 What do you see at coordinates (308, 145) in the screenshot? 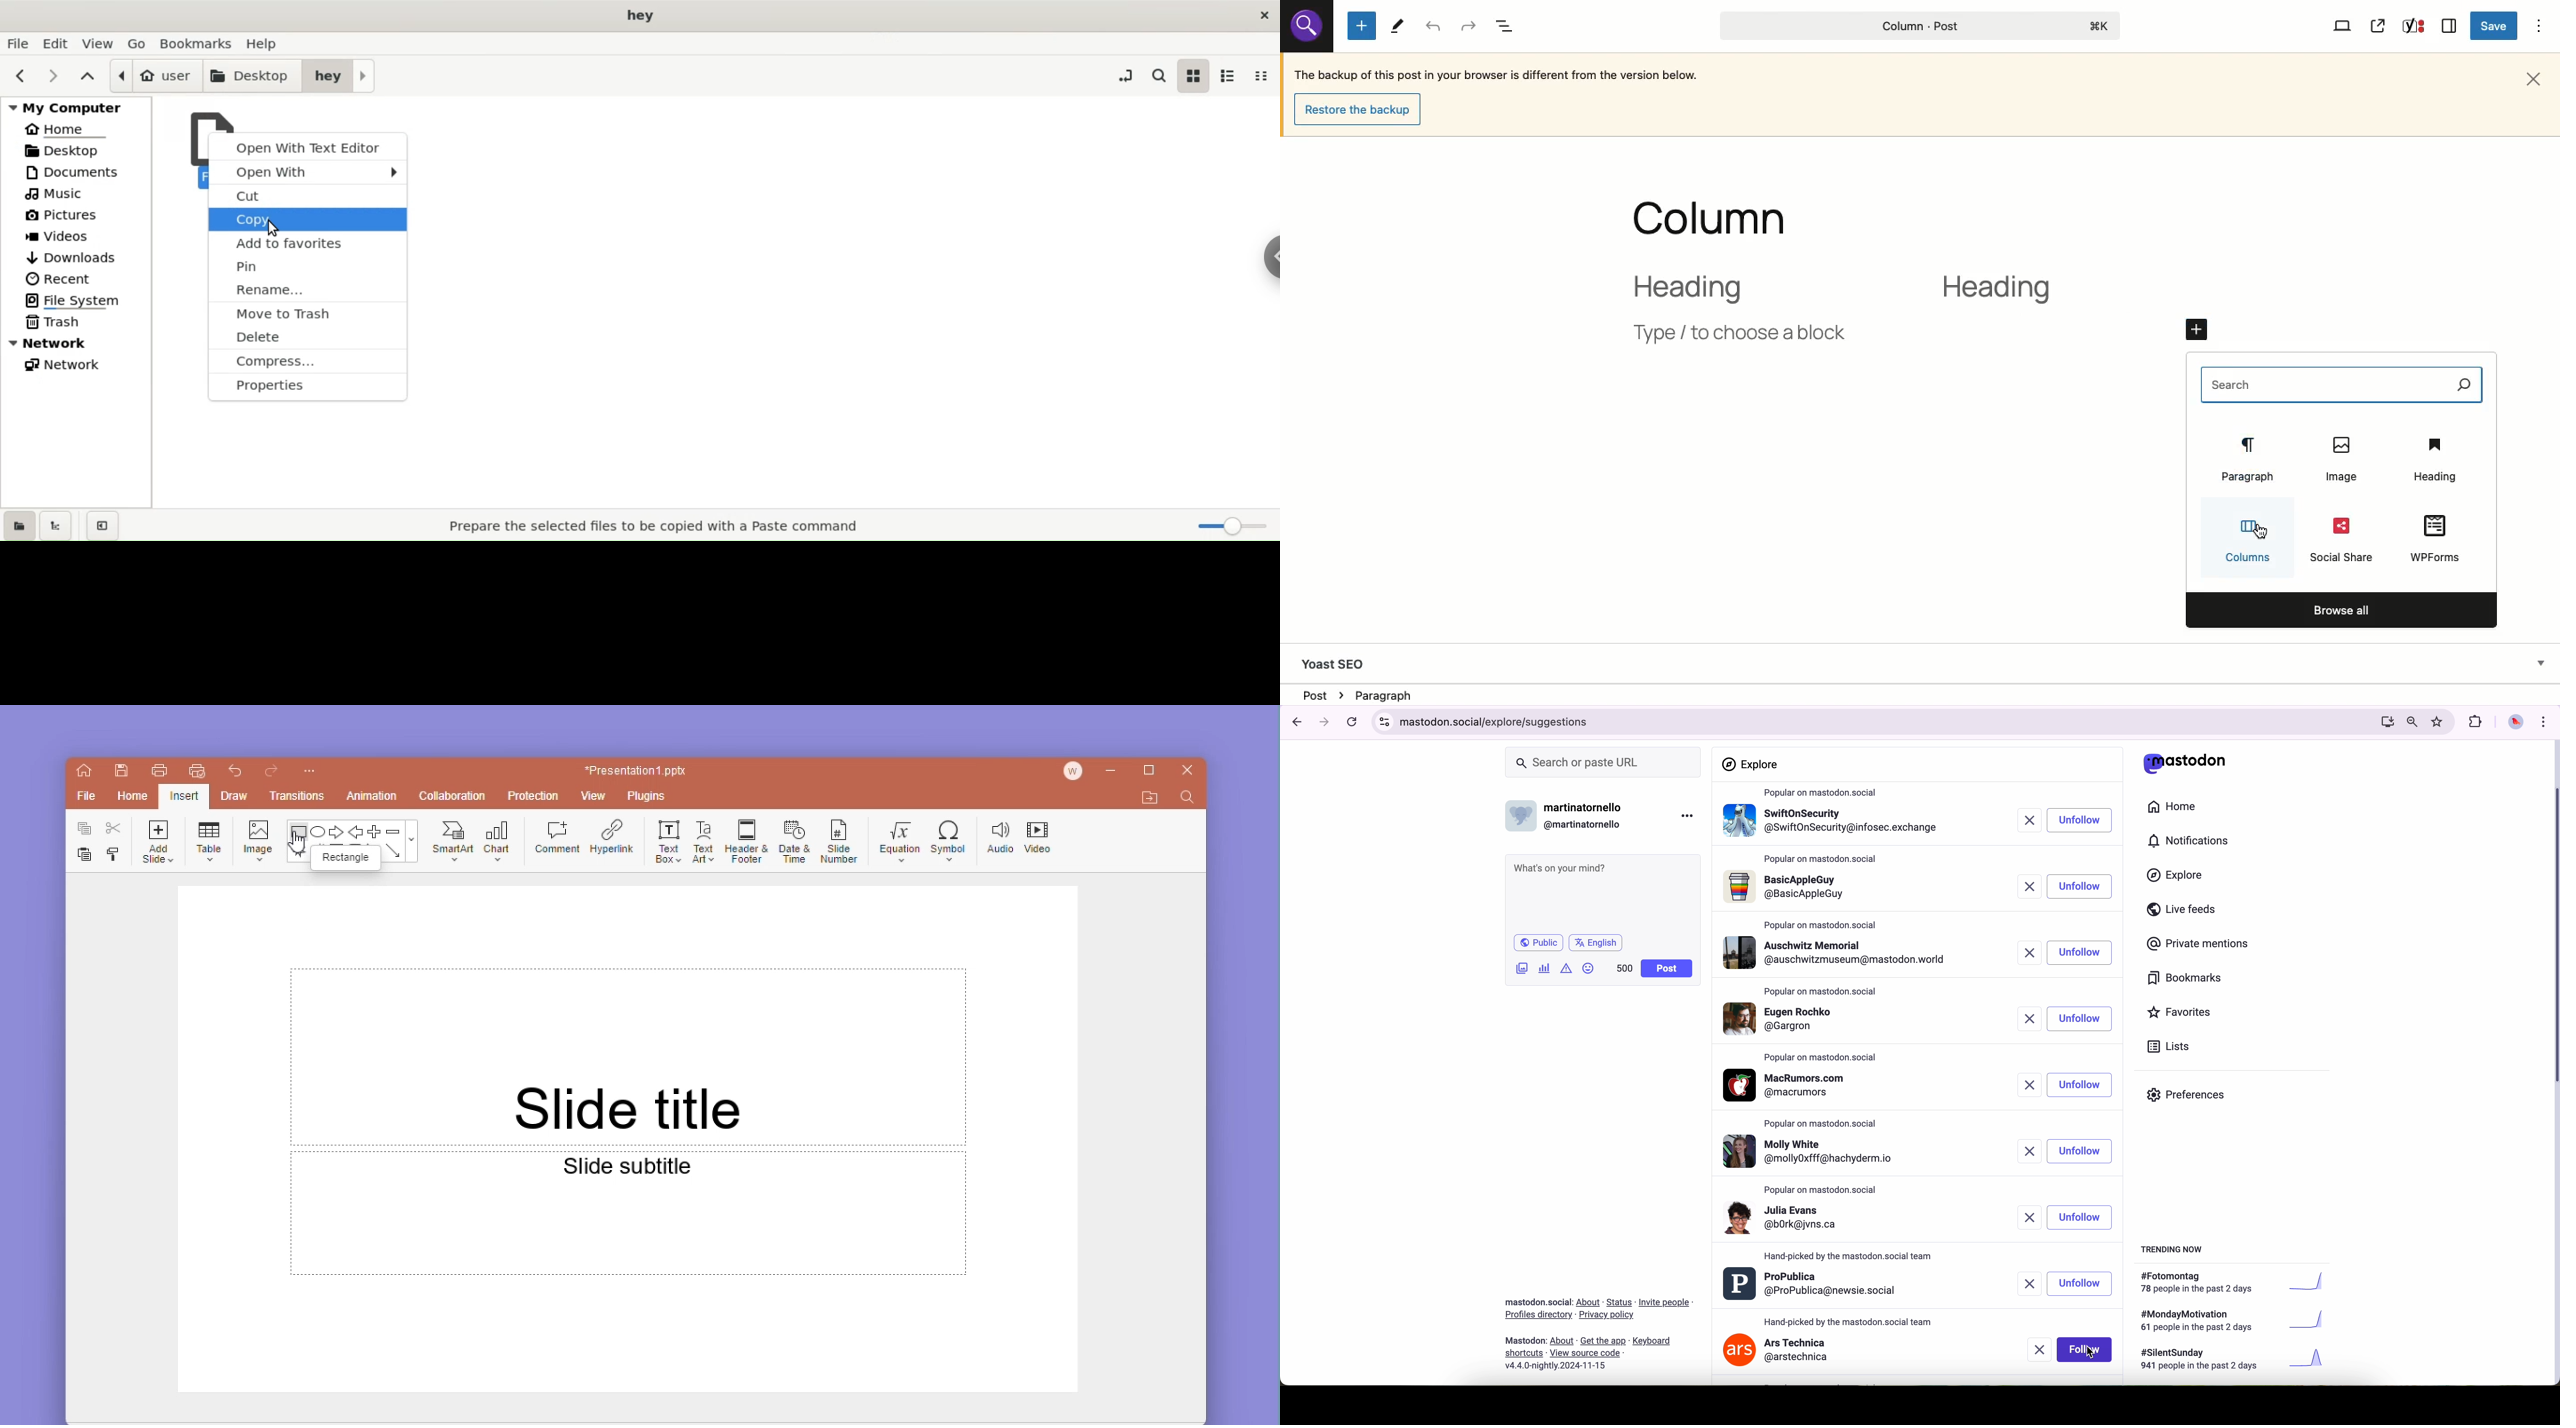
I see `open with text editor` at bounding box center [308, 145].